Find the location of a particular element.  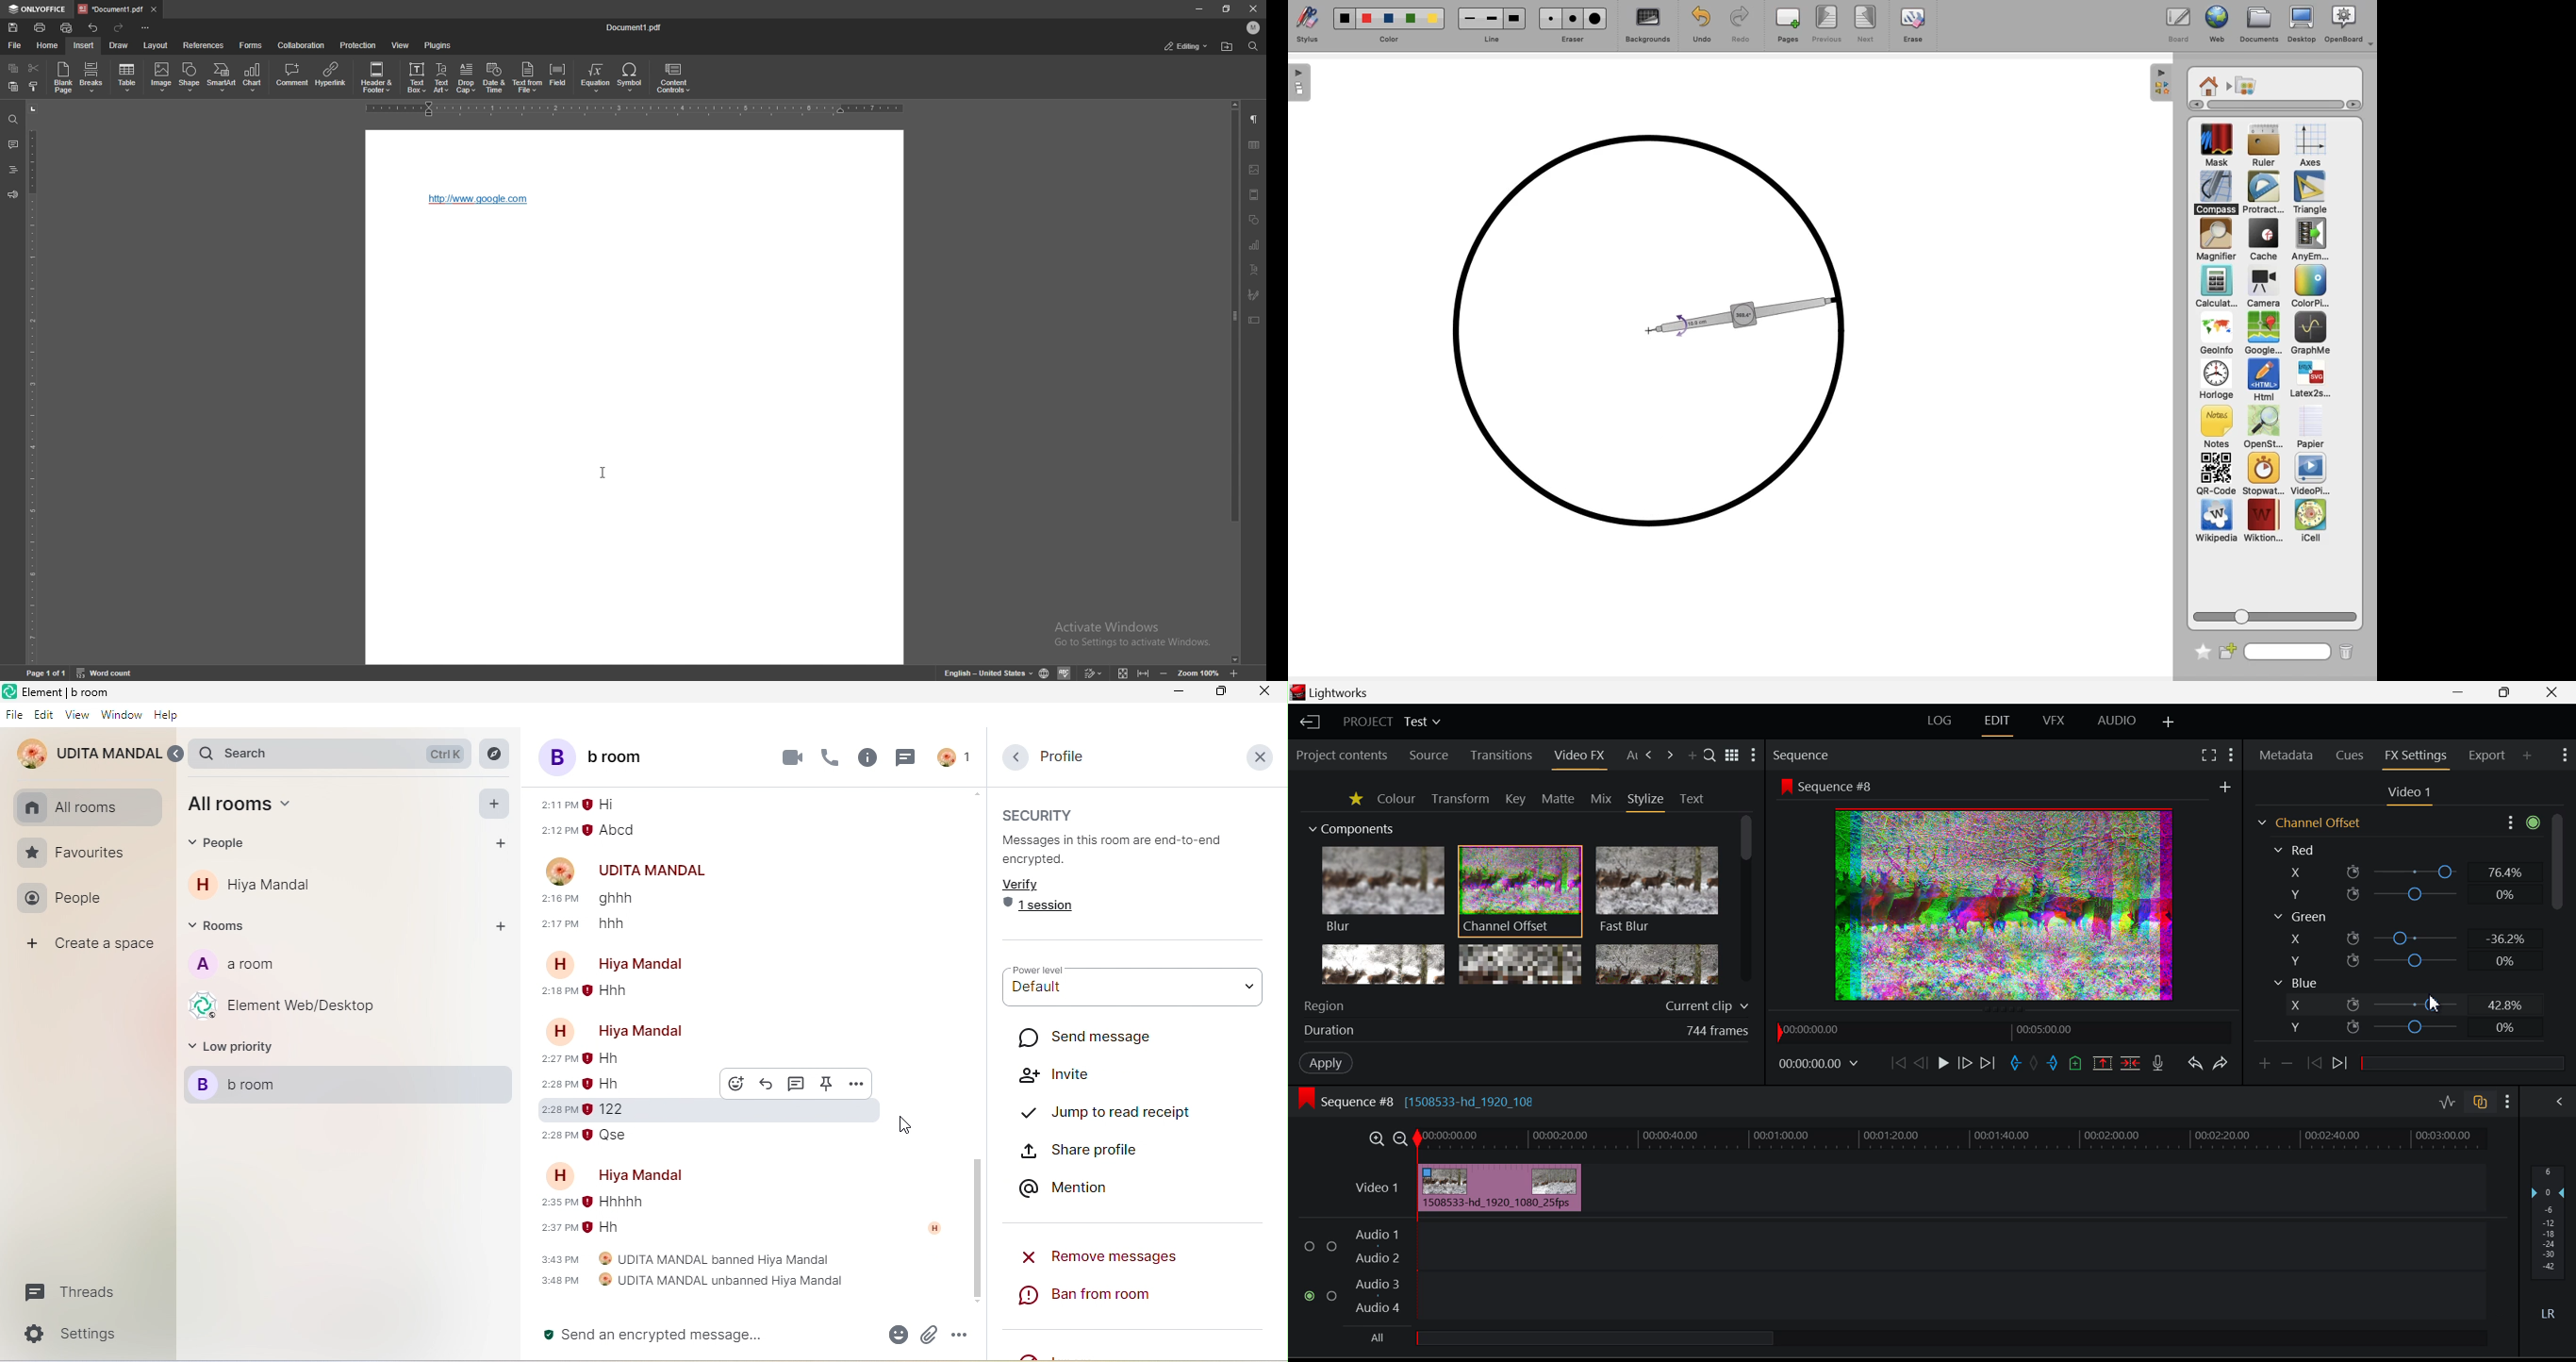

hyperlink is located at coordinates (481, 199).